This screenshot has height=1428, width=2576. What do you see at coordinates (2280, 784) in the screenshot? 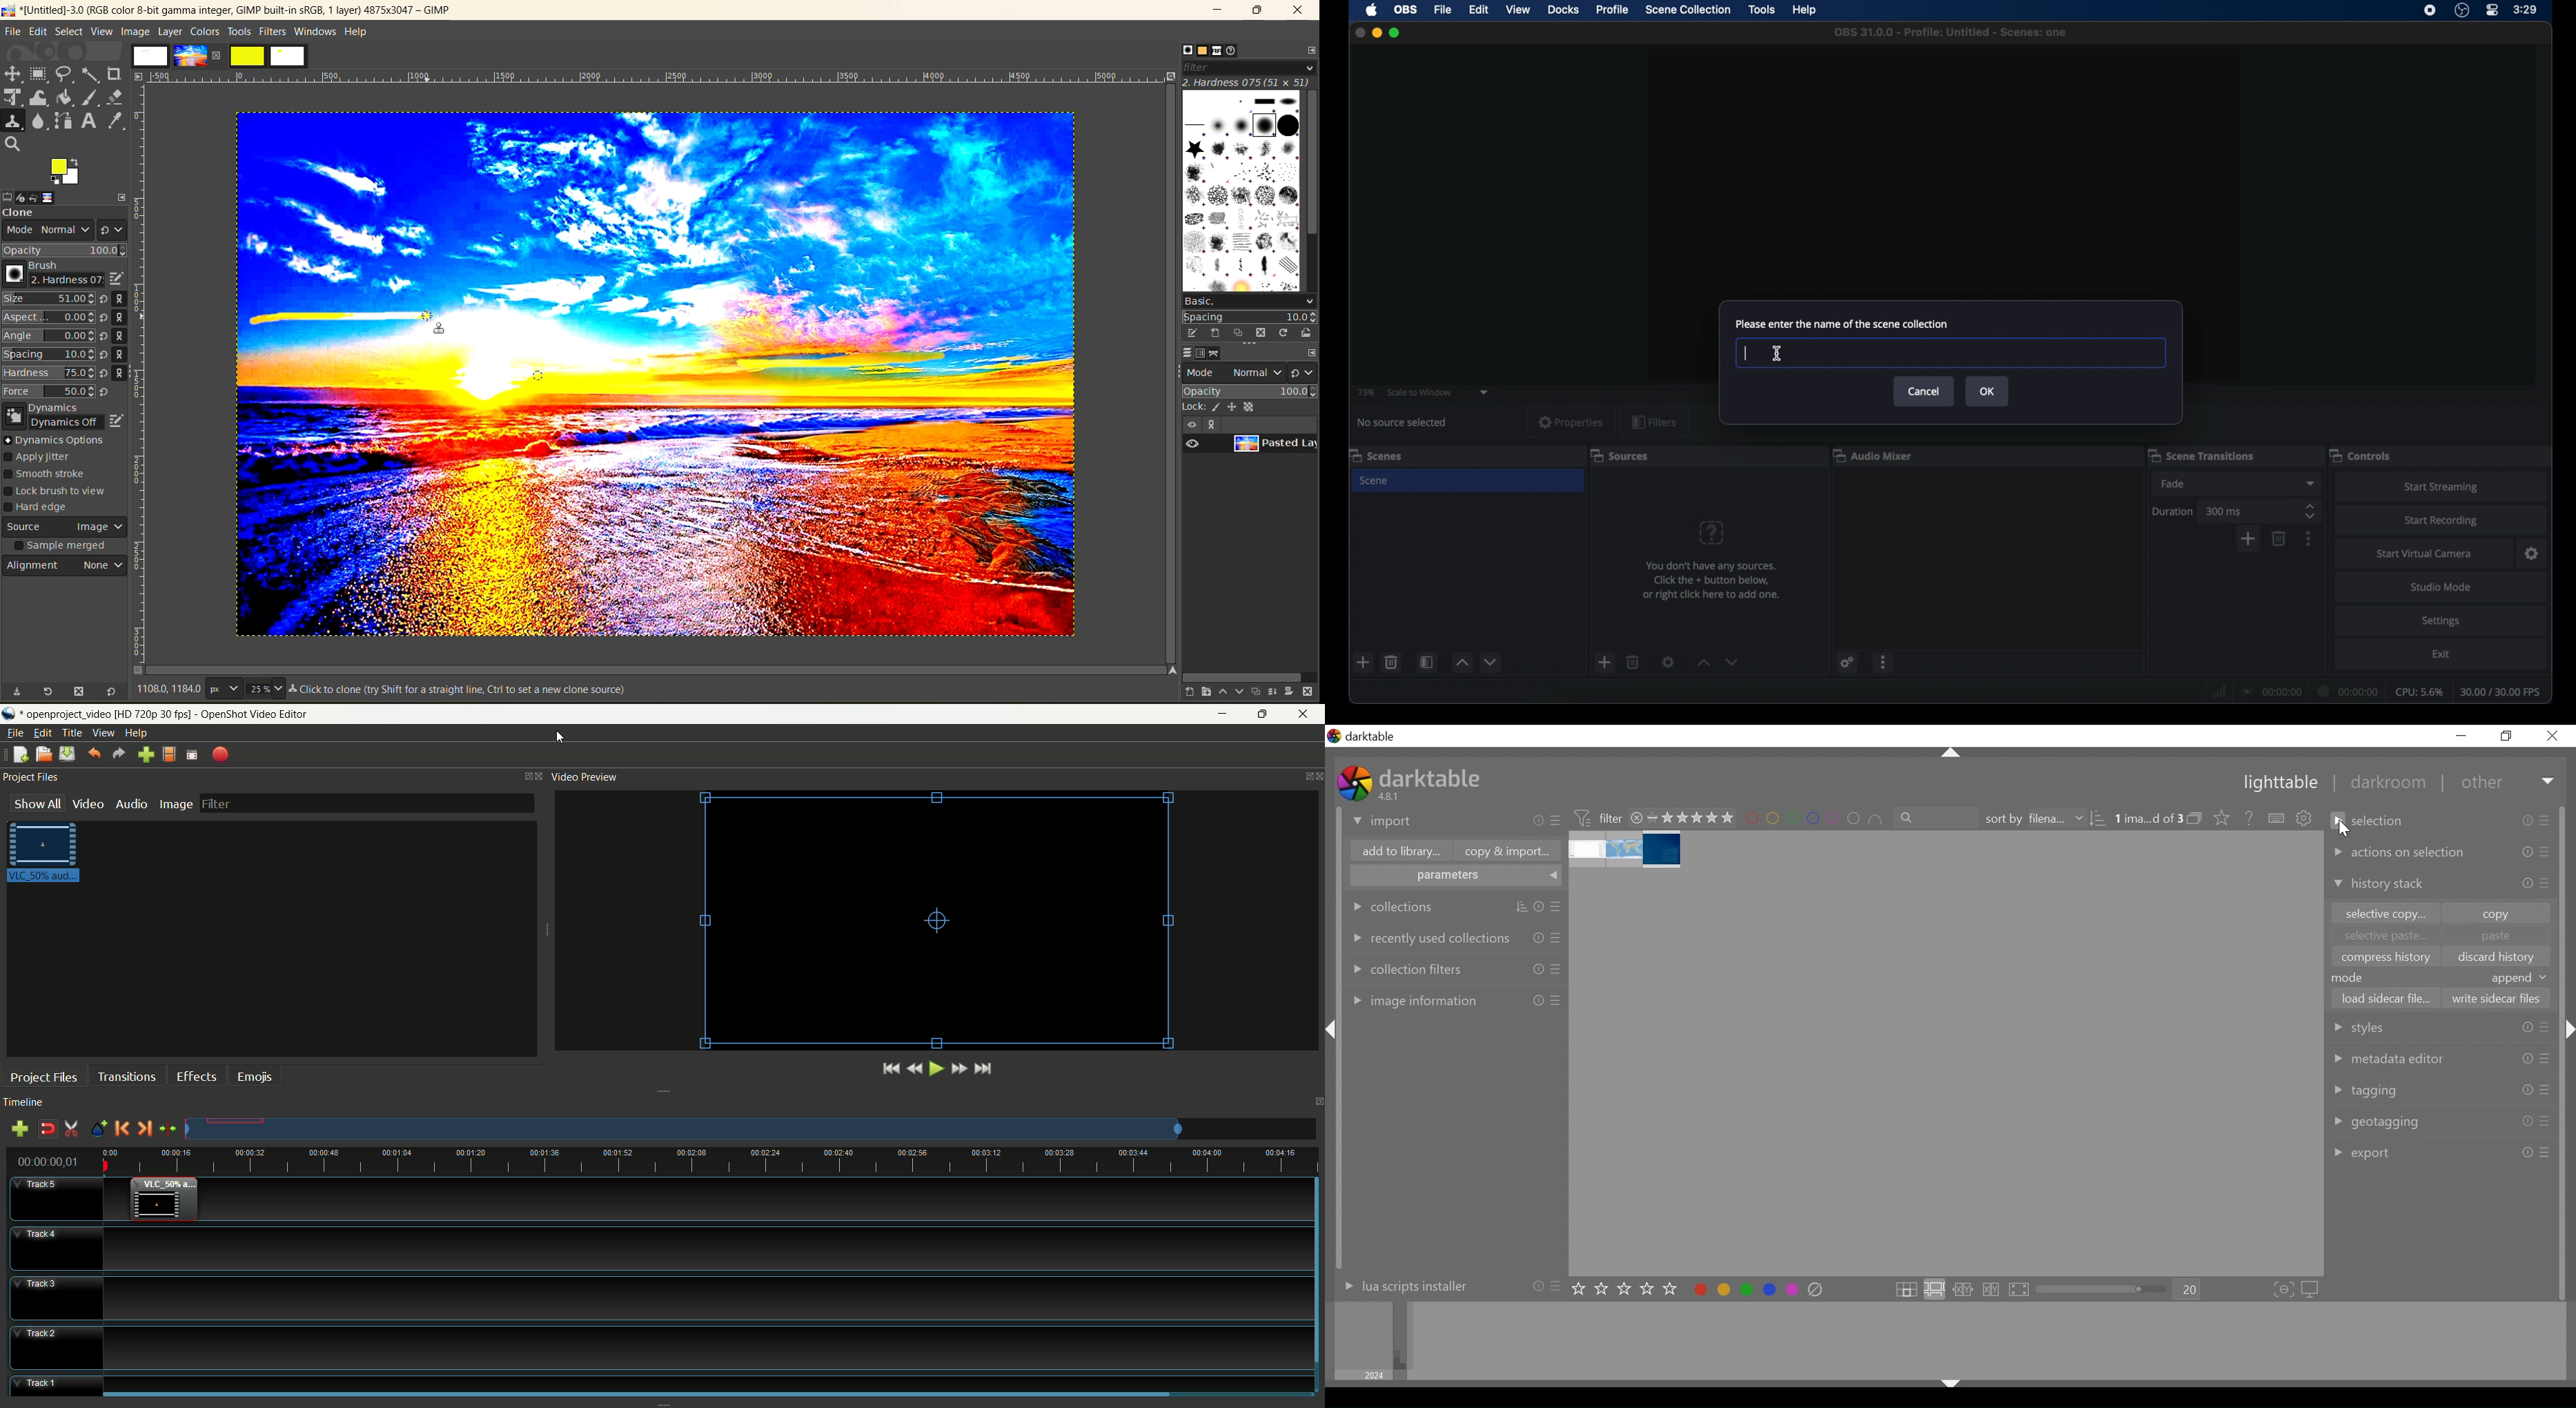
I see `lighttable` at bounding box center [2280, 784].